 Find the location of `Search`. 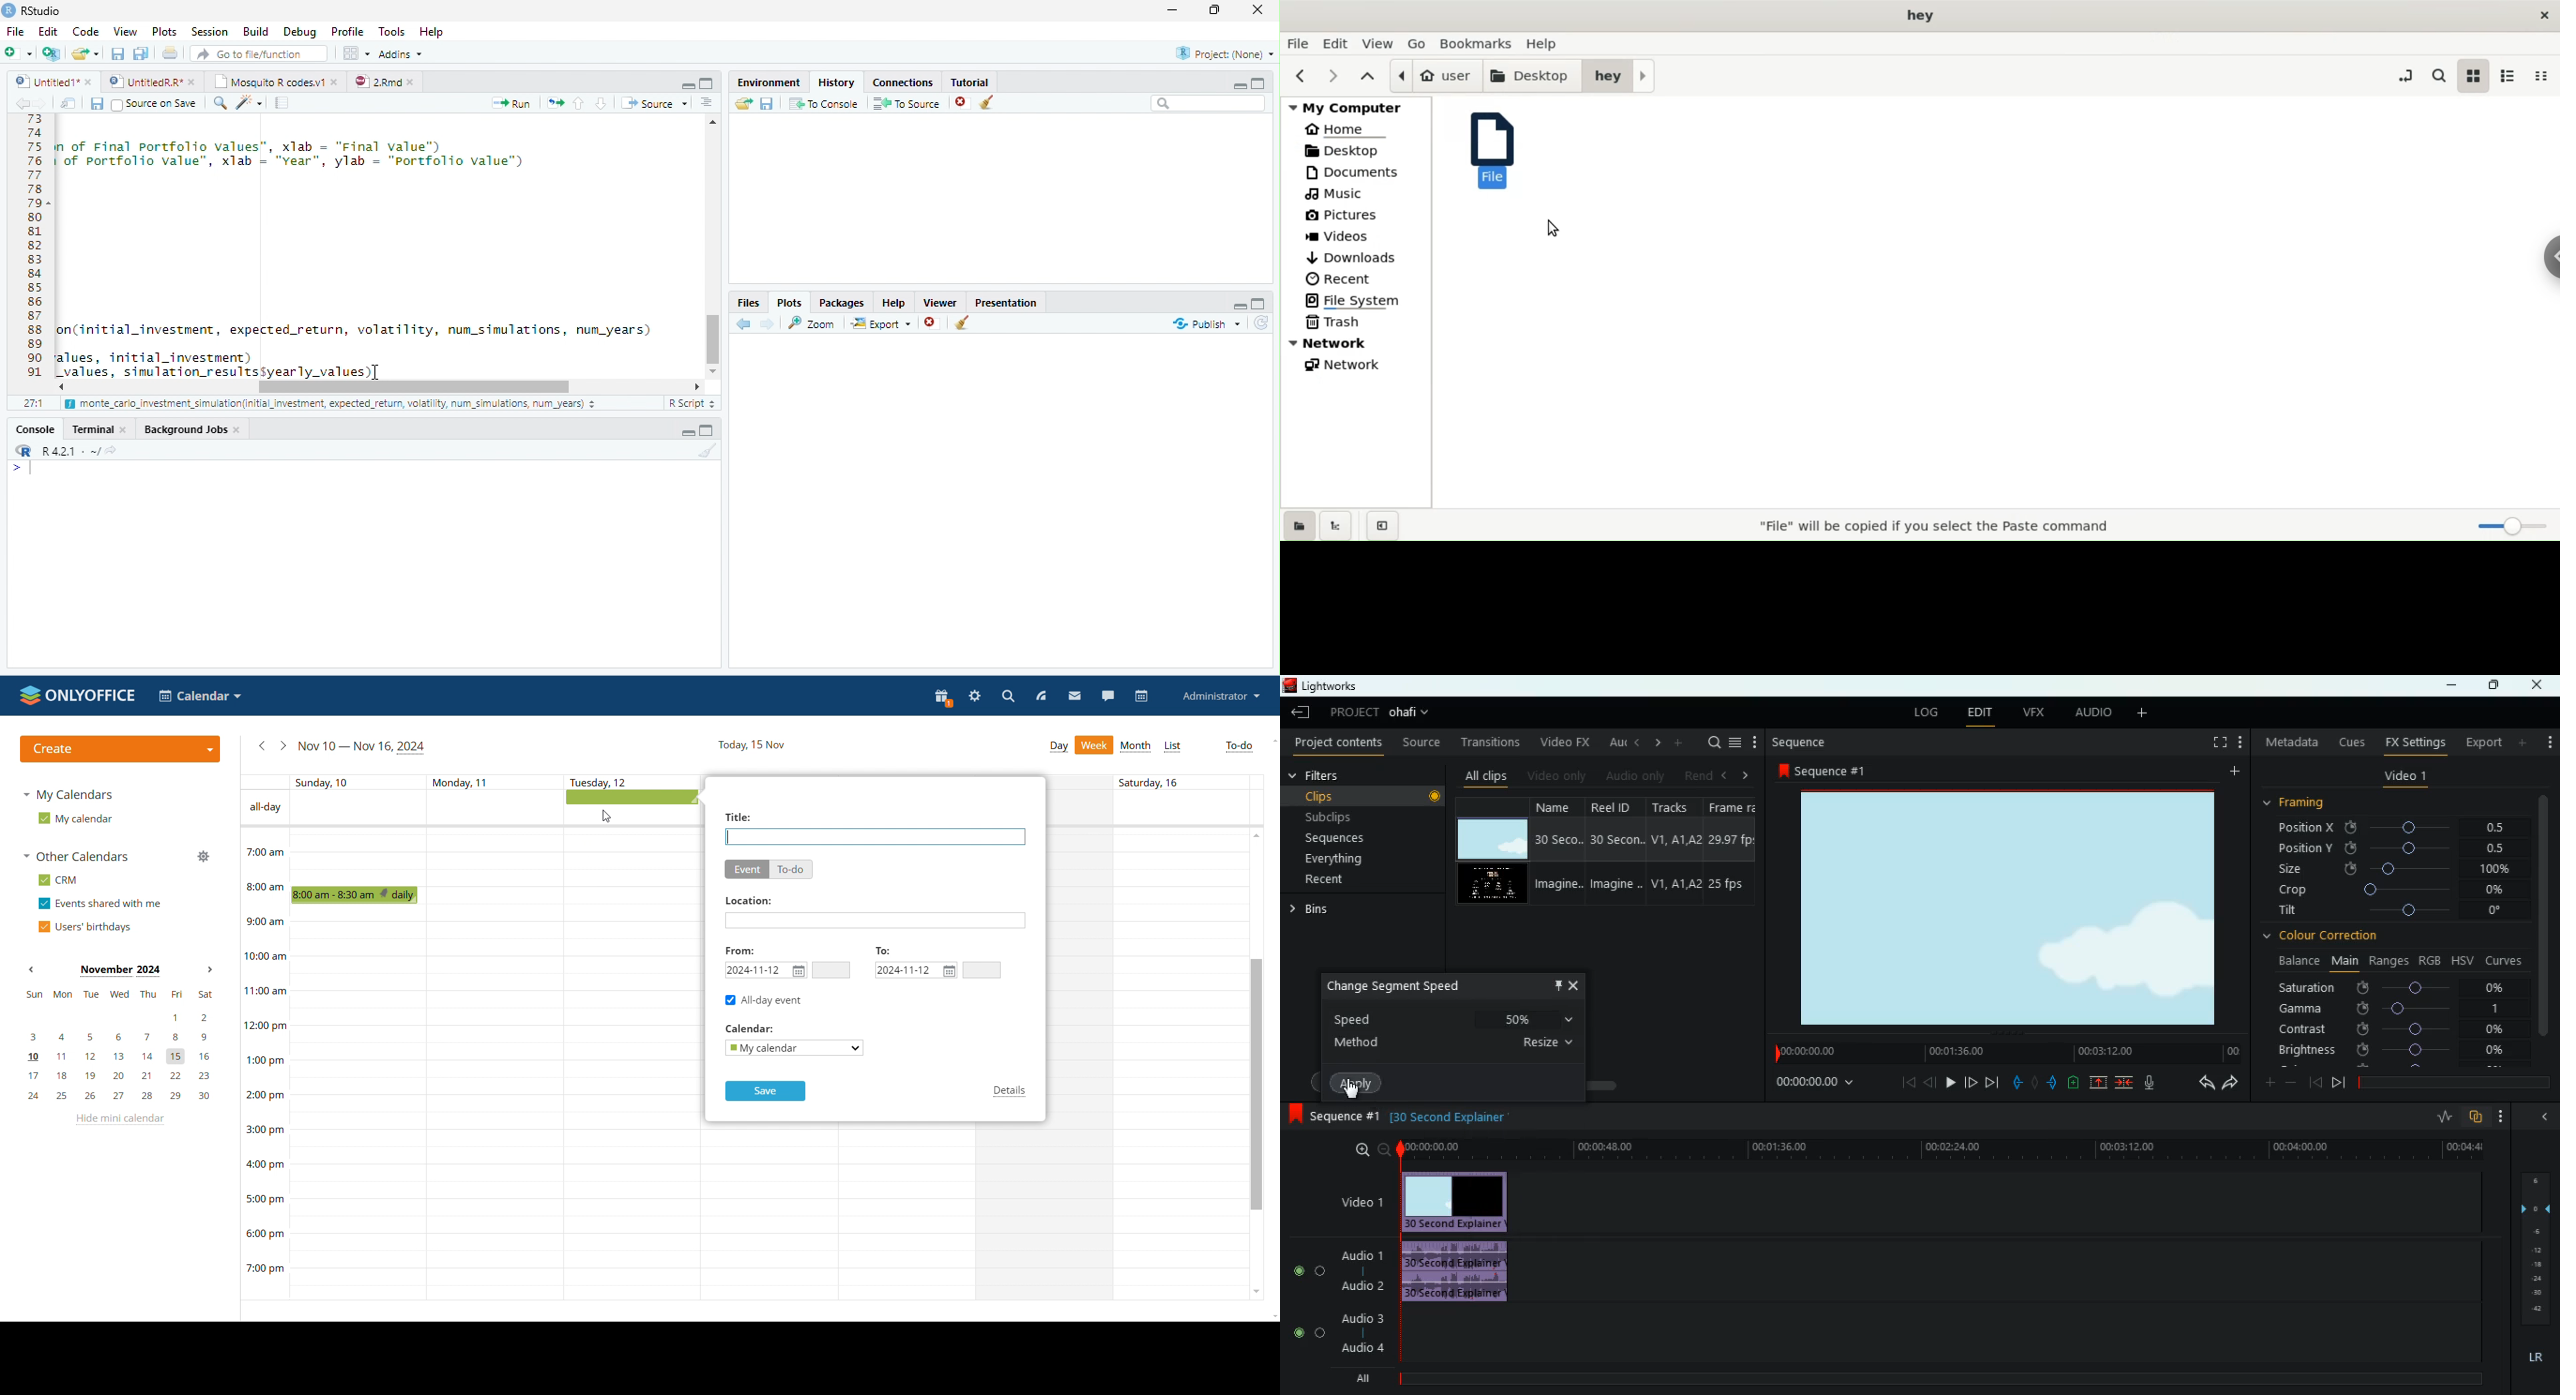

Search is located at coordinates (1209, 103).